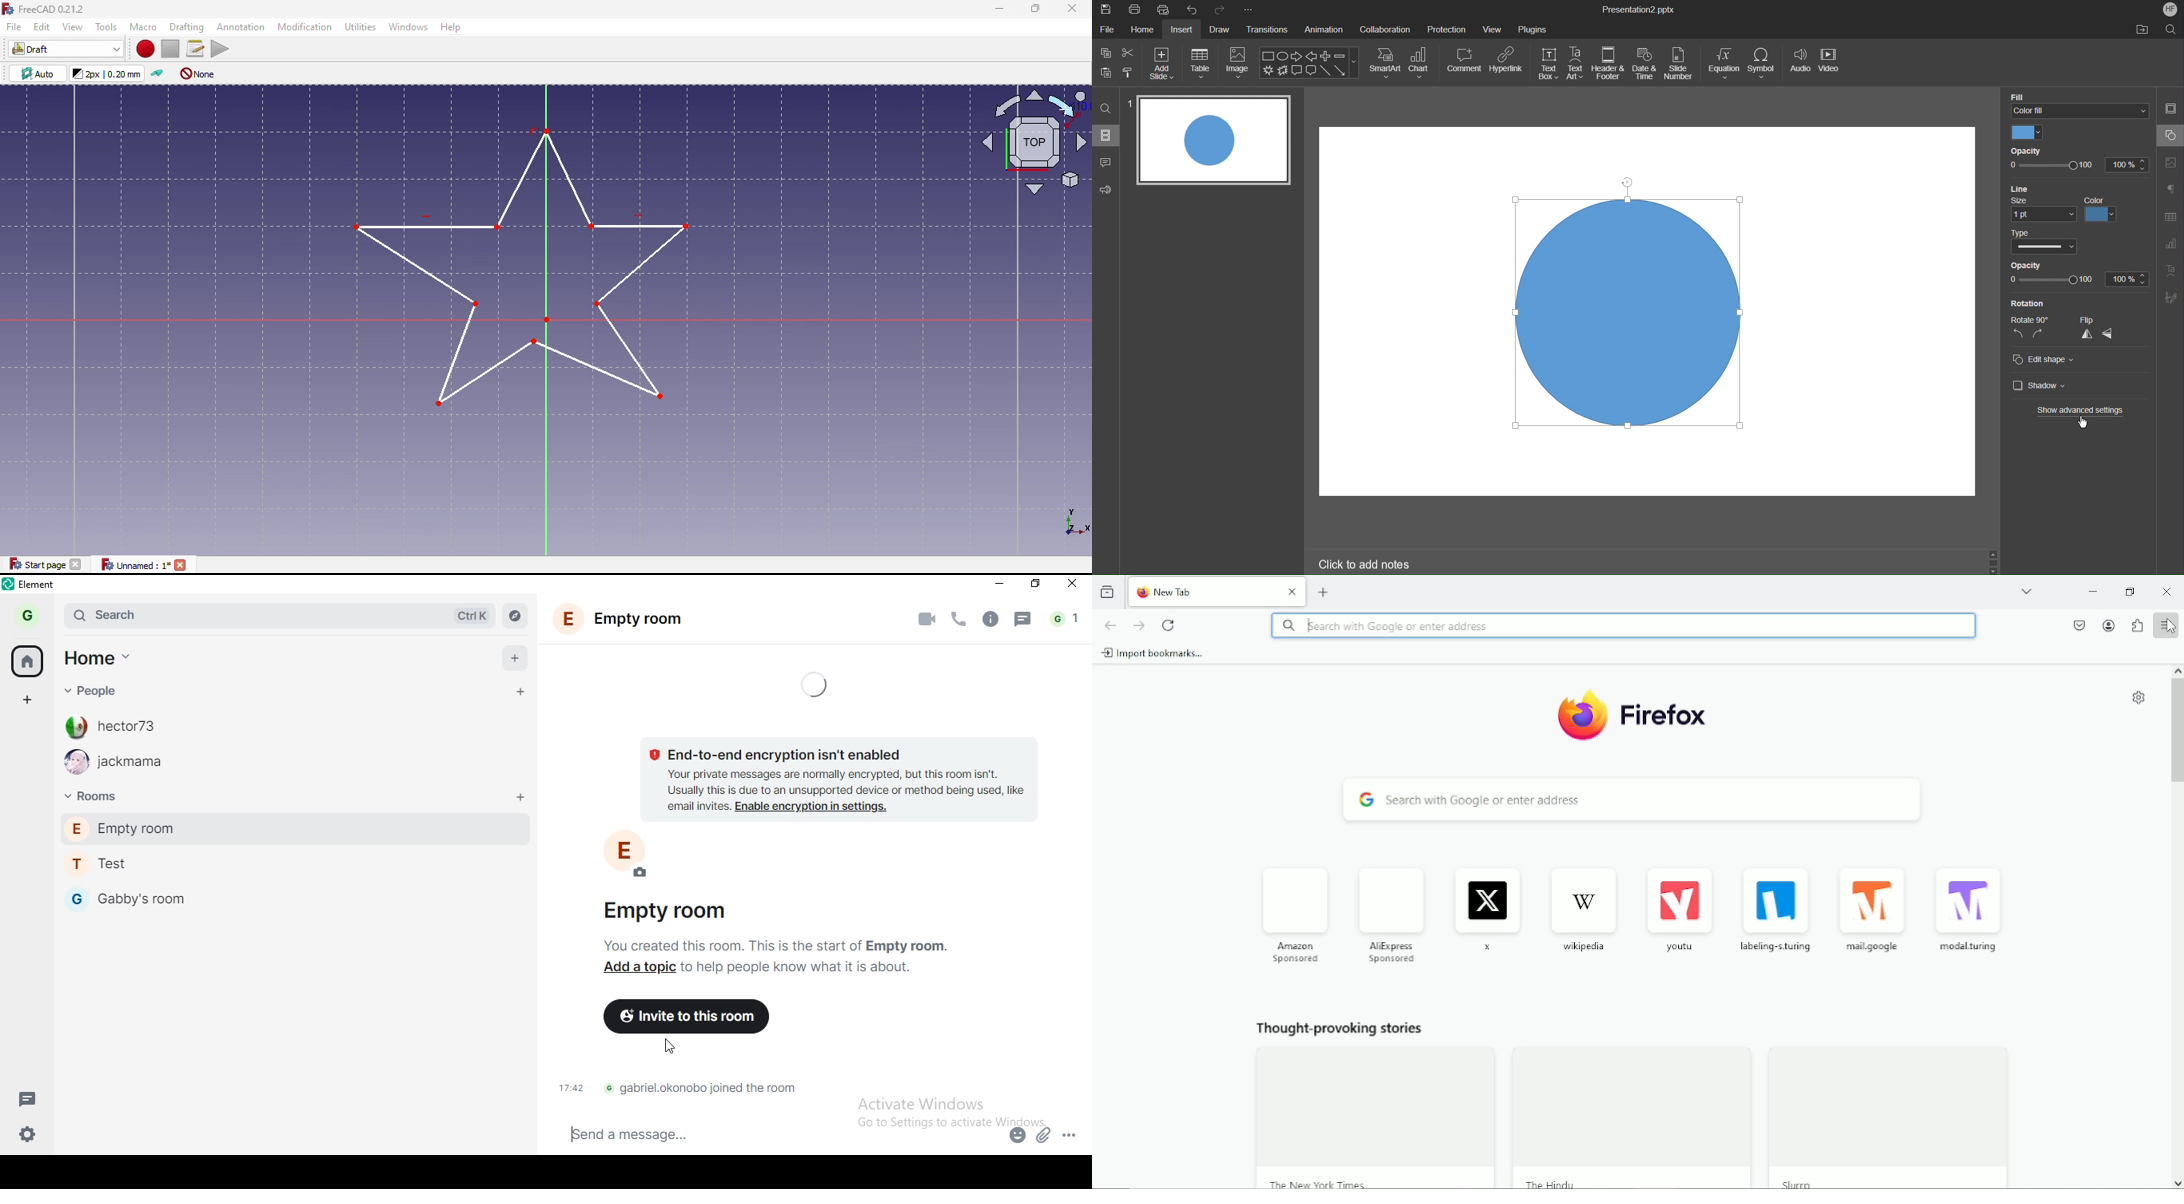  Describe the element at coordinates (1111, 625) in the screenshot. I see `go back` at that location.